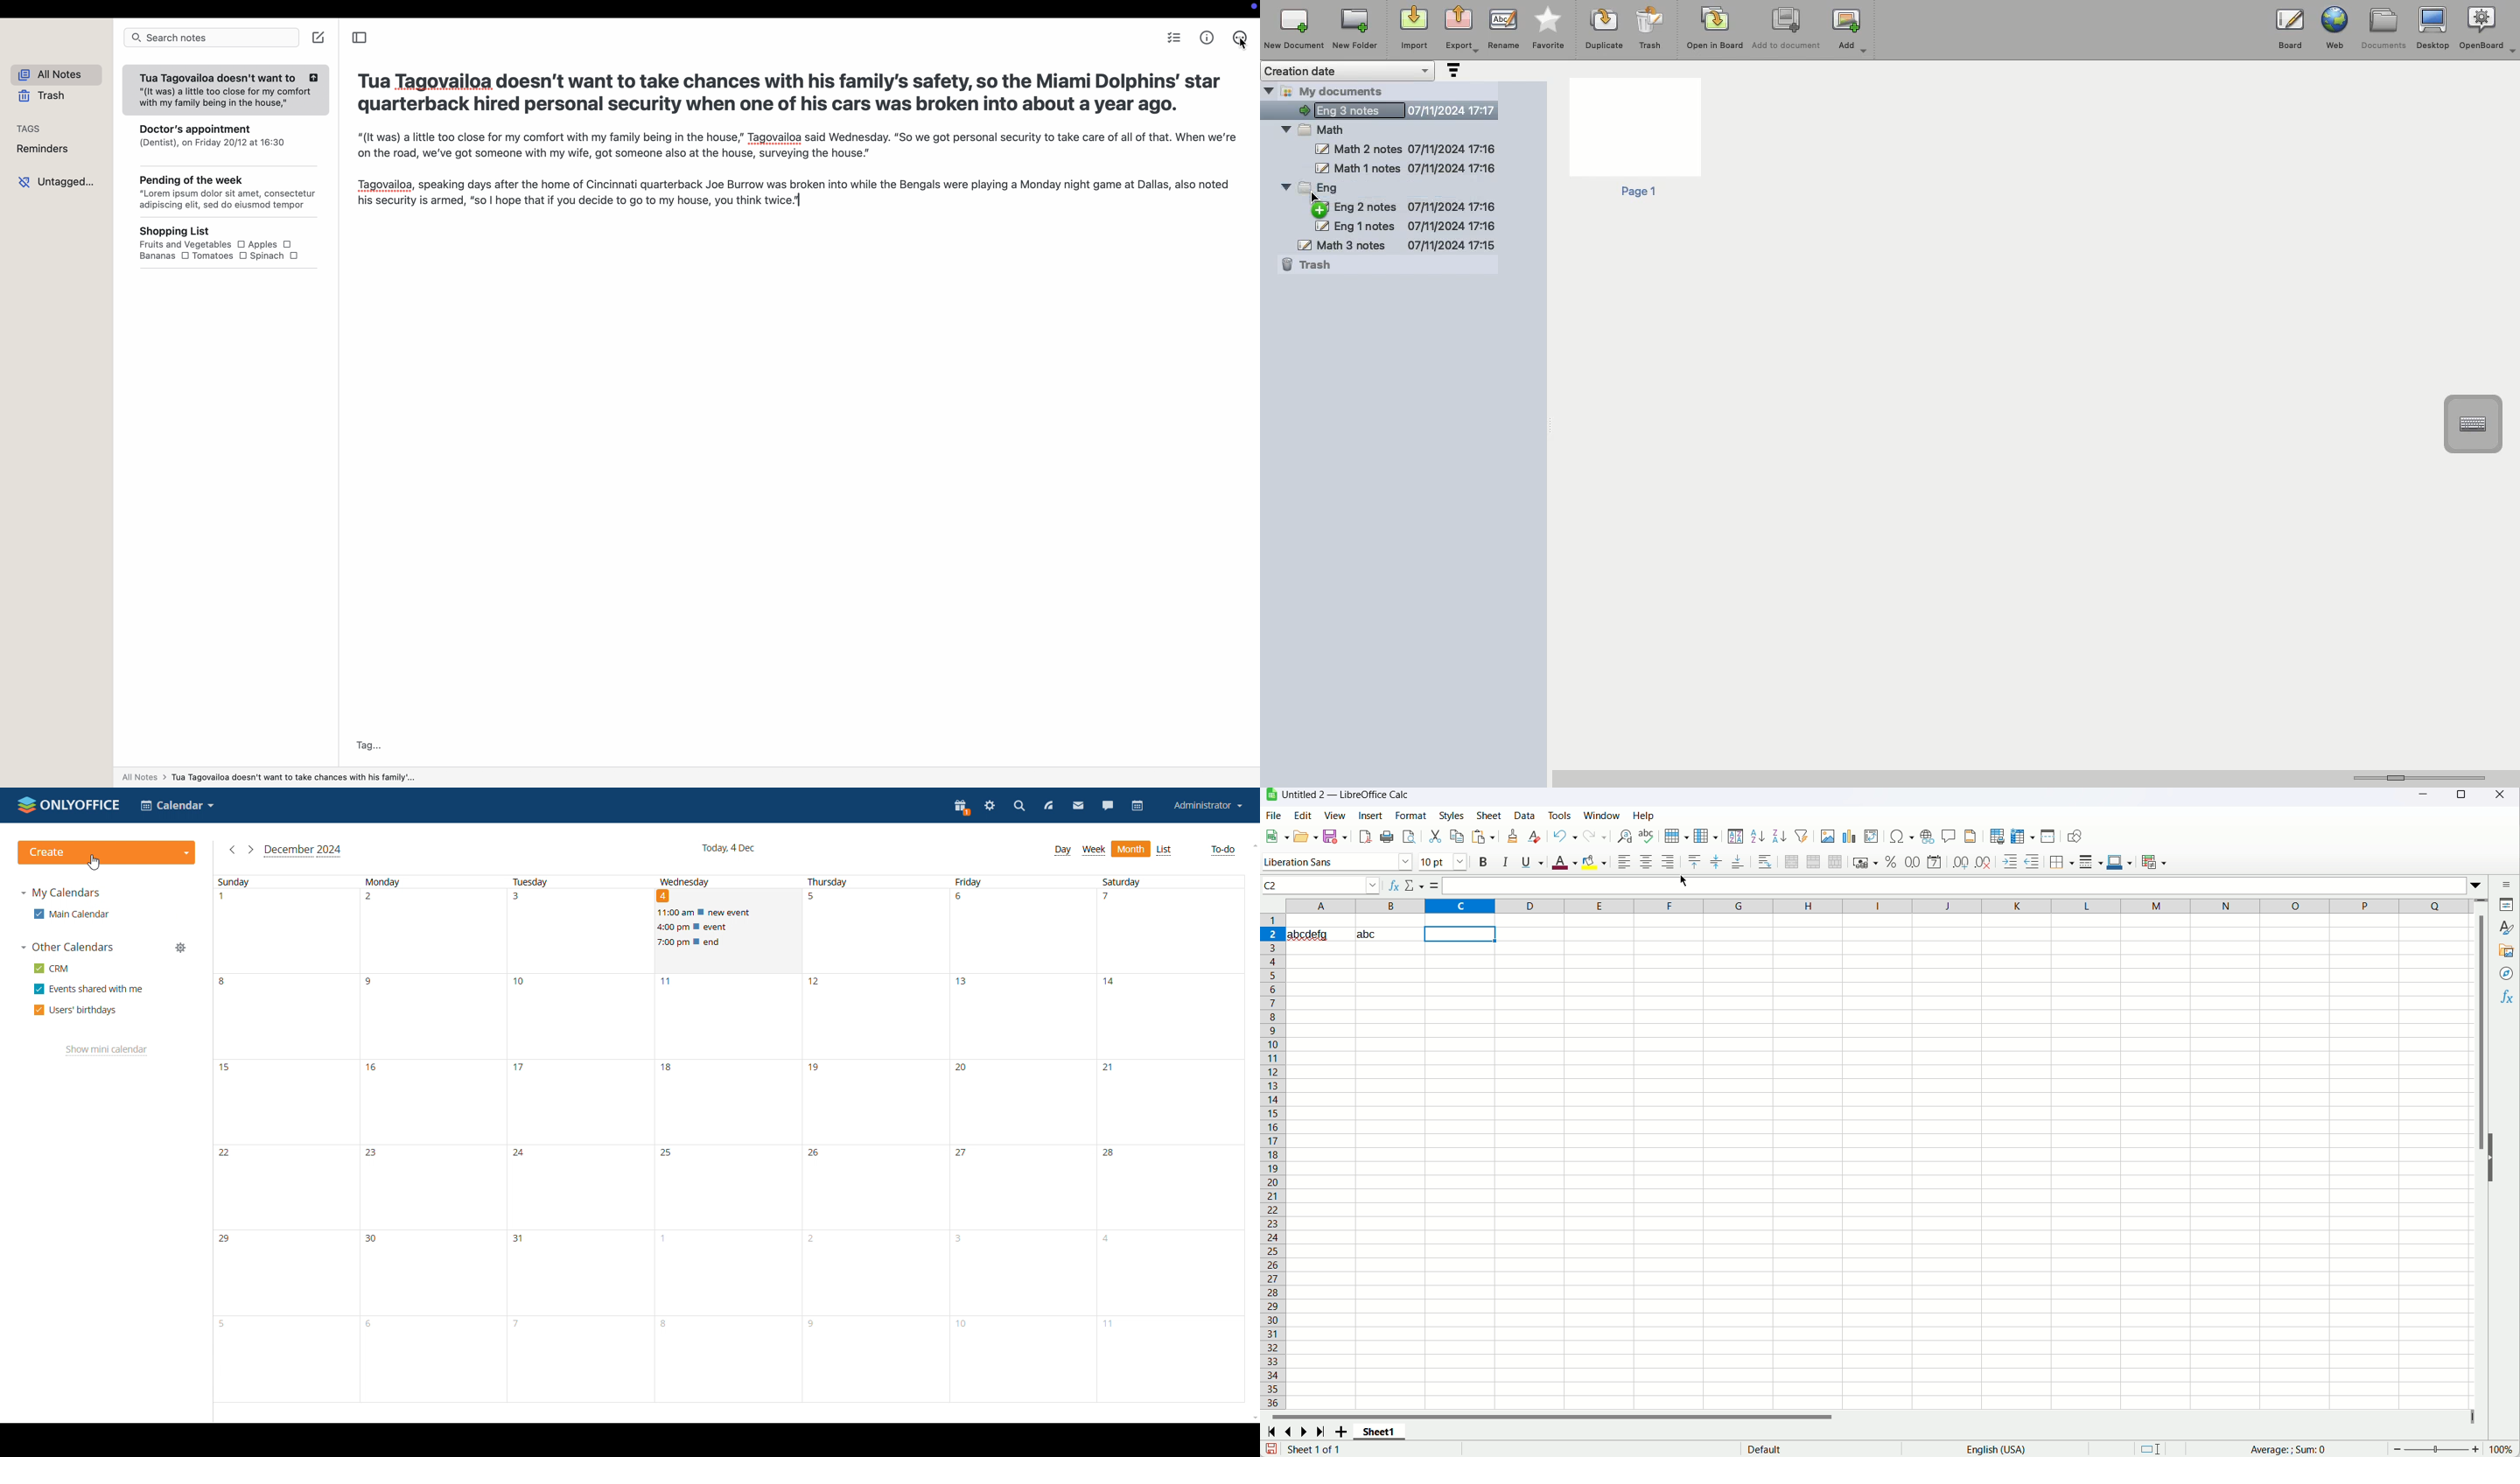 The image size is (2520, 1484). I want to click on insert comment, so click(1950, 835).